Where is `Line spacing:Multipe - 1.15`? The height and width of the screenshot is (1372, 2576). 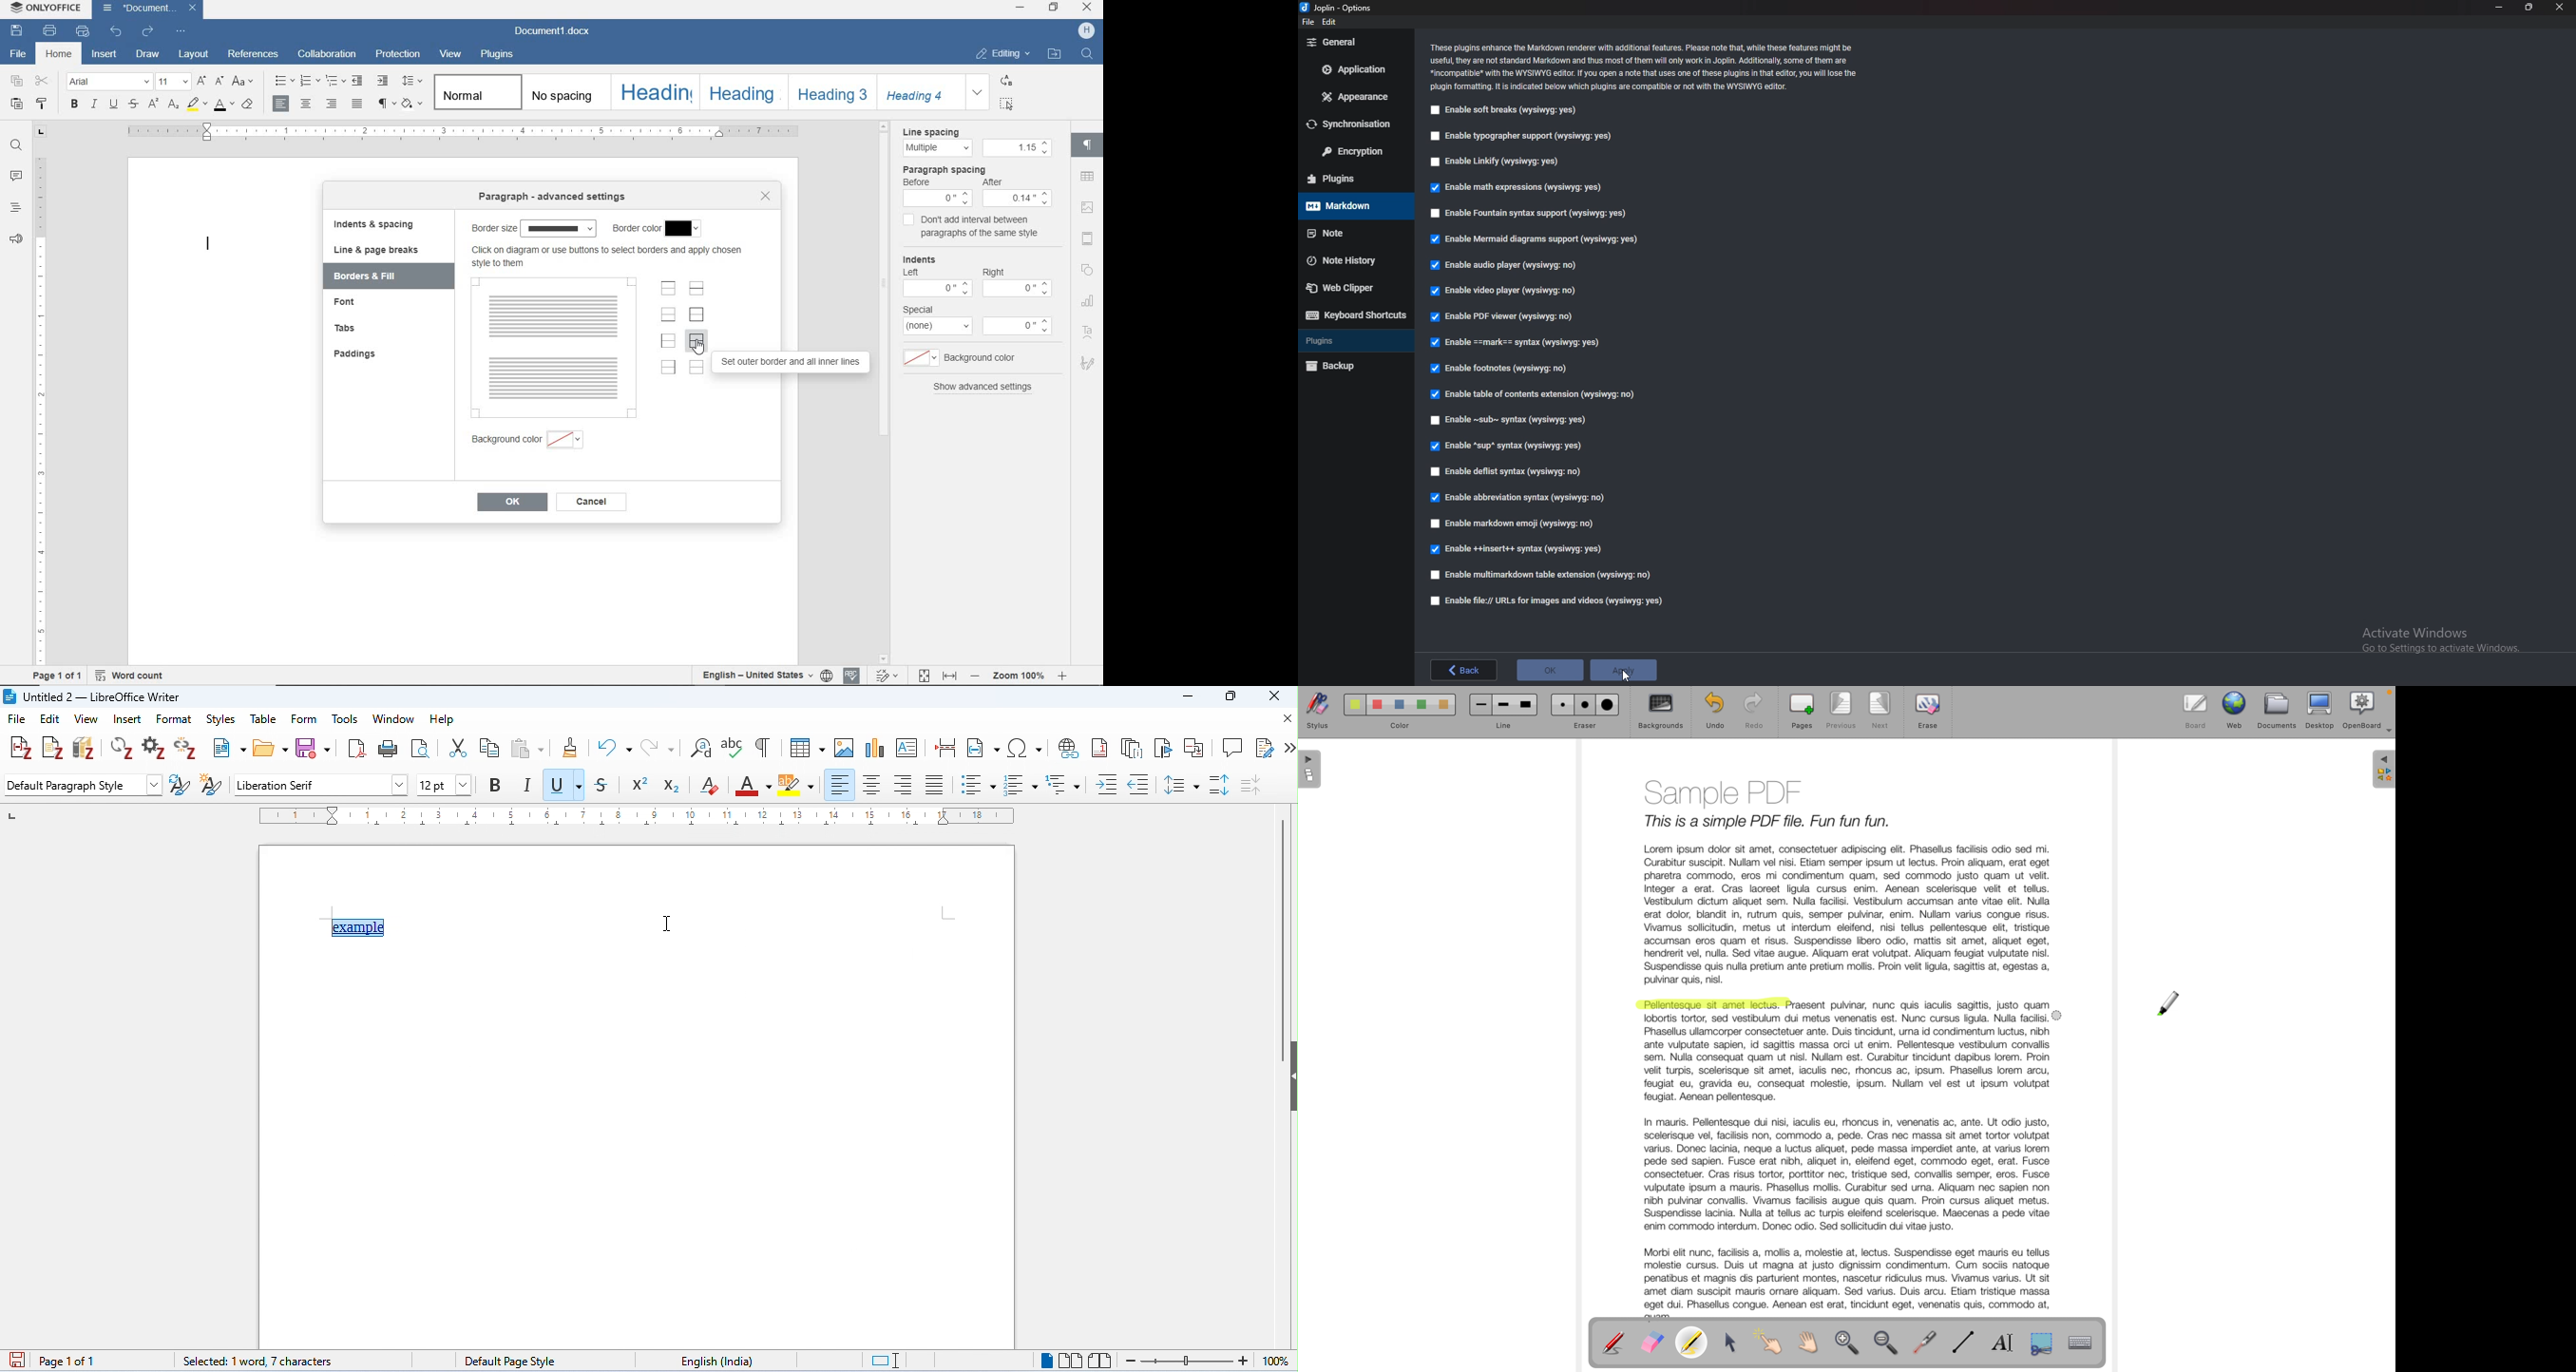
Line spacing:Multipe - 1.15 is located at coordinates (973, 143).